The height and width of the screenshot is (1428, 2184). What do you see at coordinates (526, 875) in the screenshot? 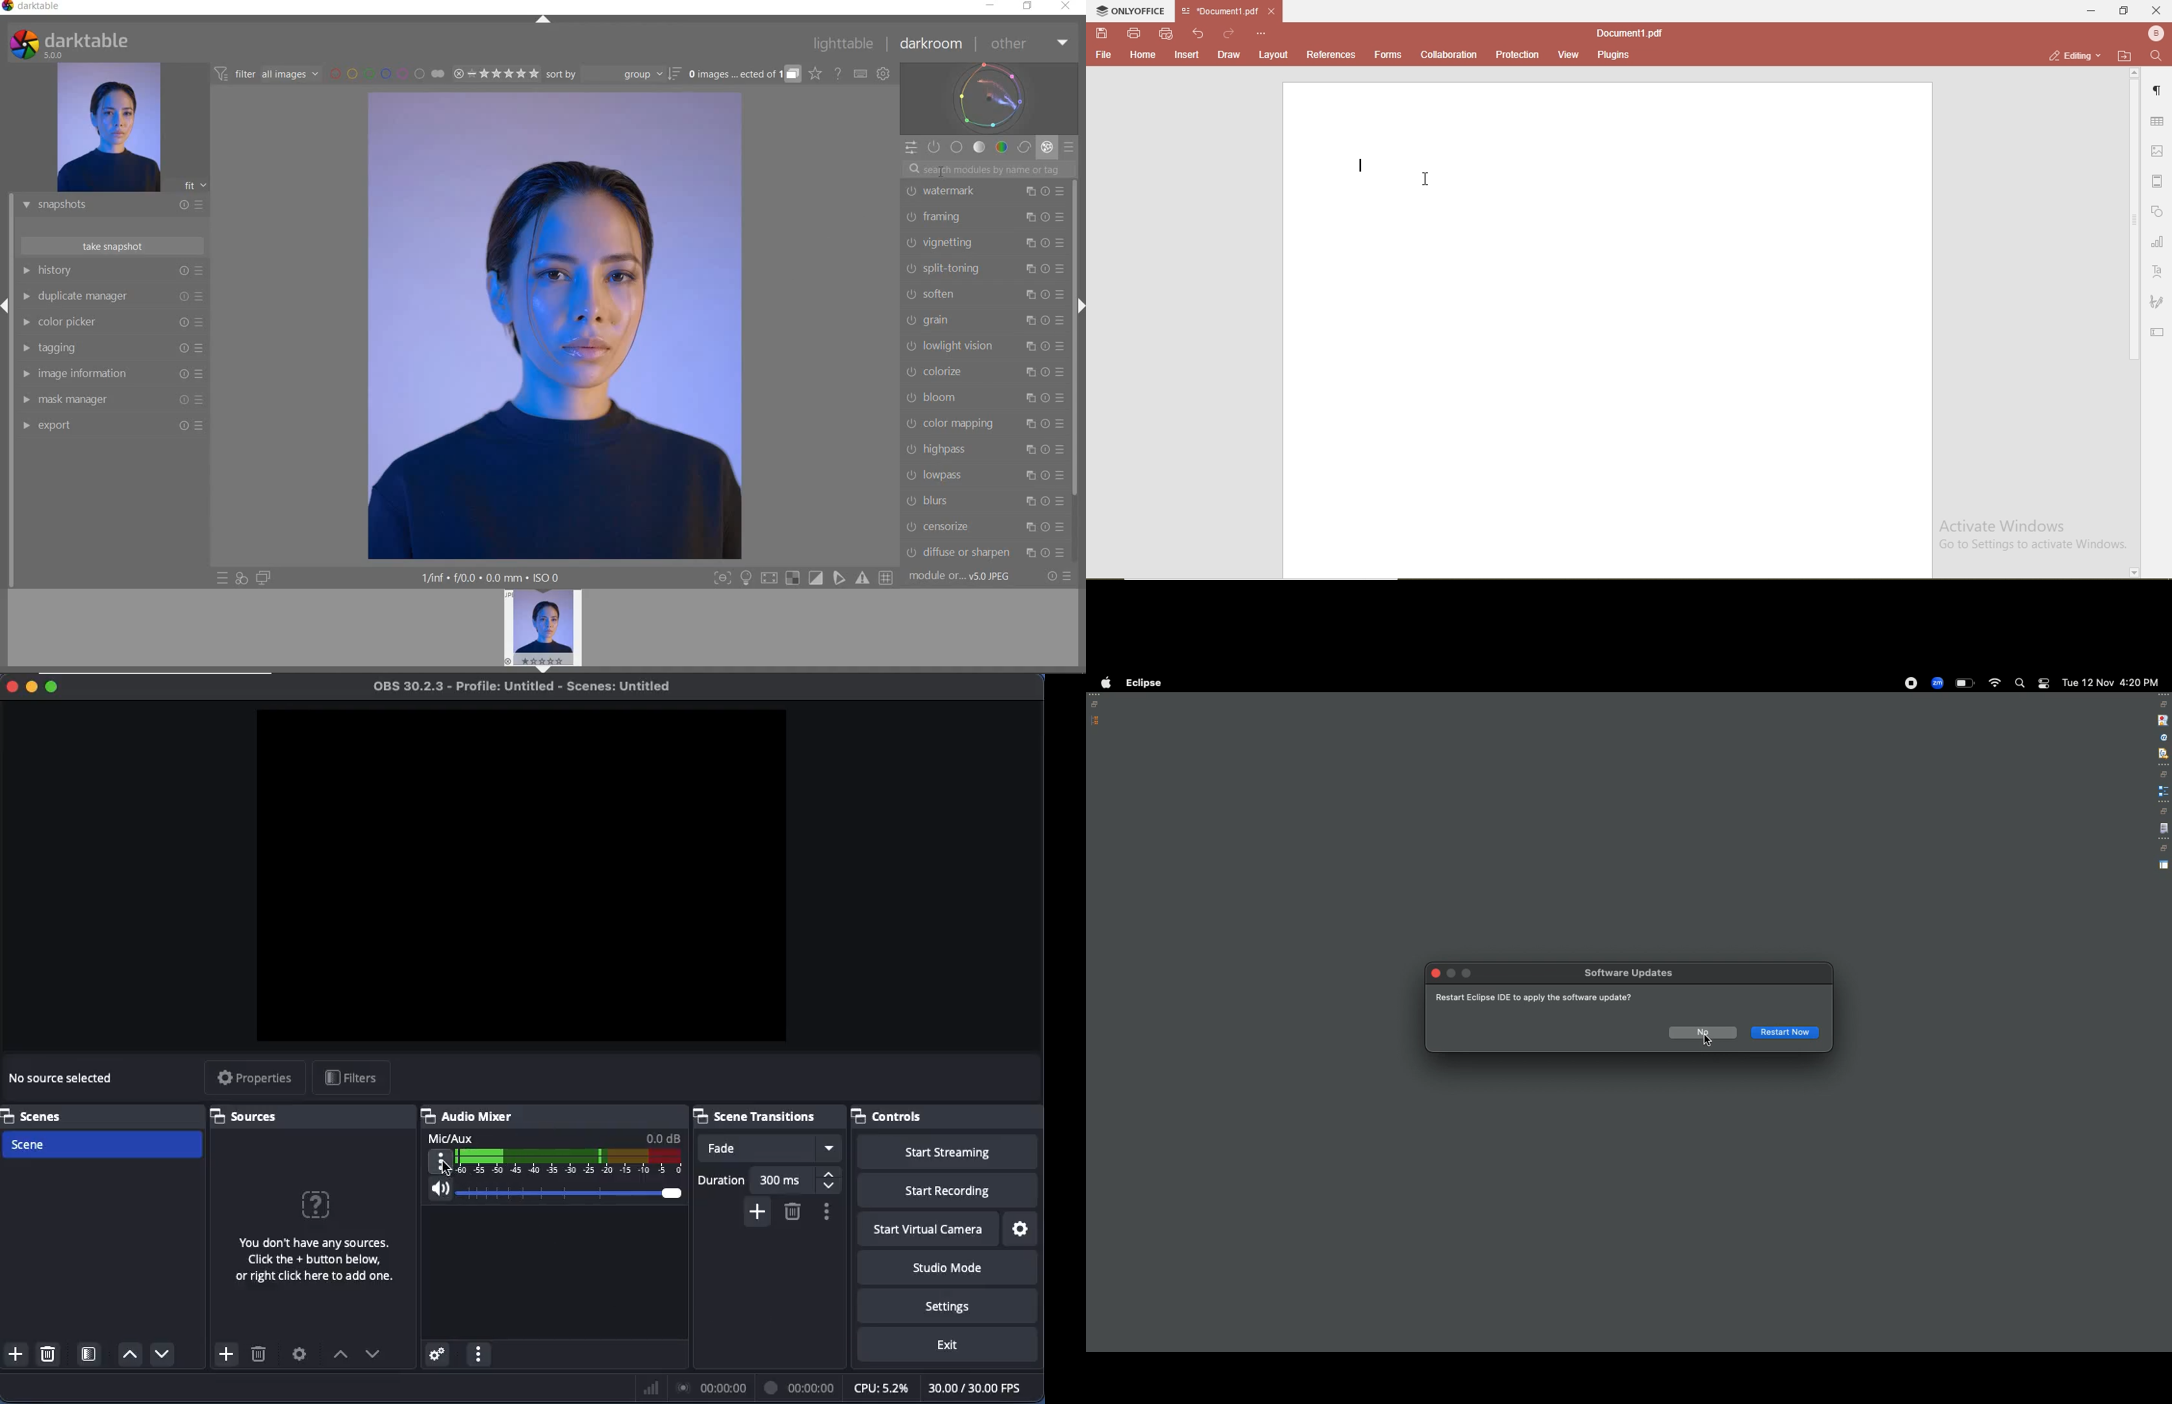
I see `Screen` at bounding box center [526, 875].